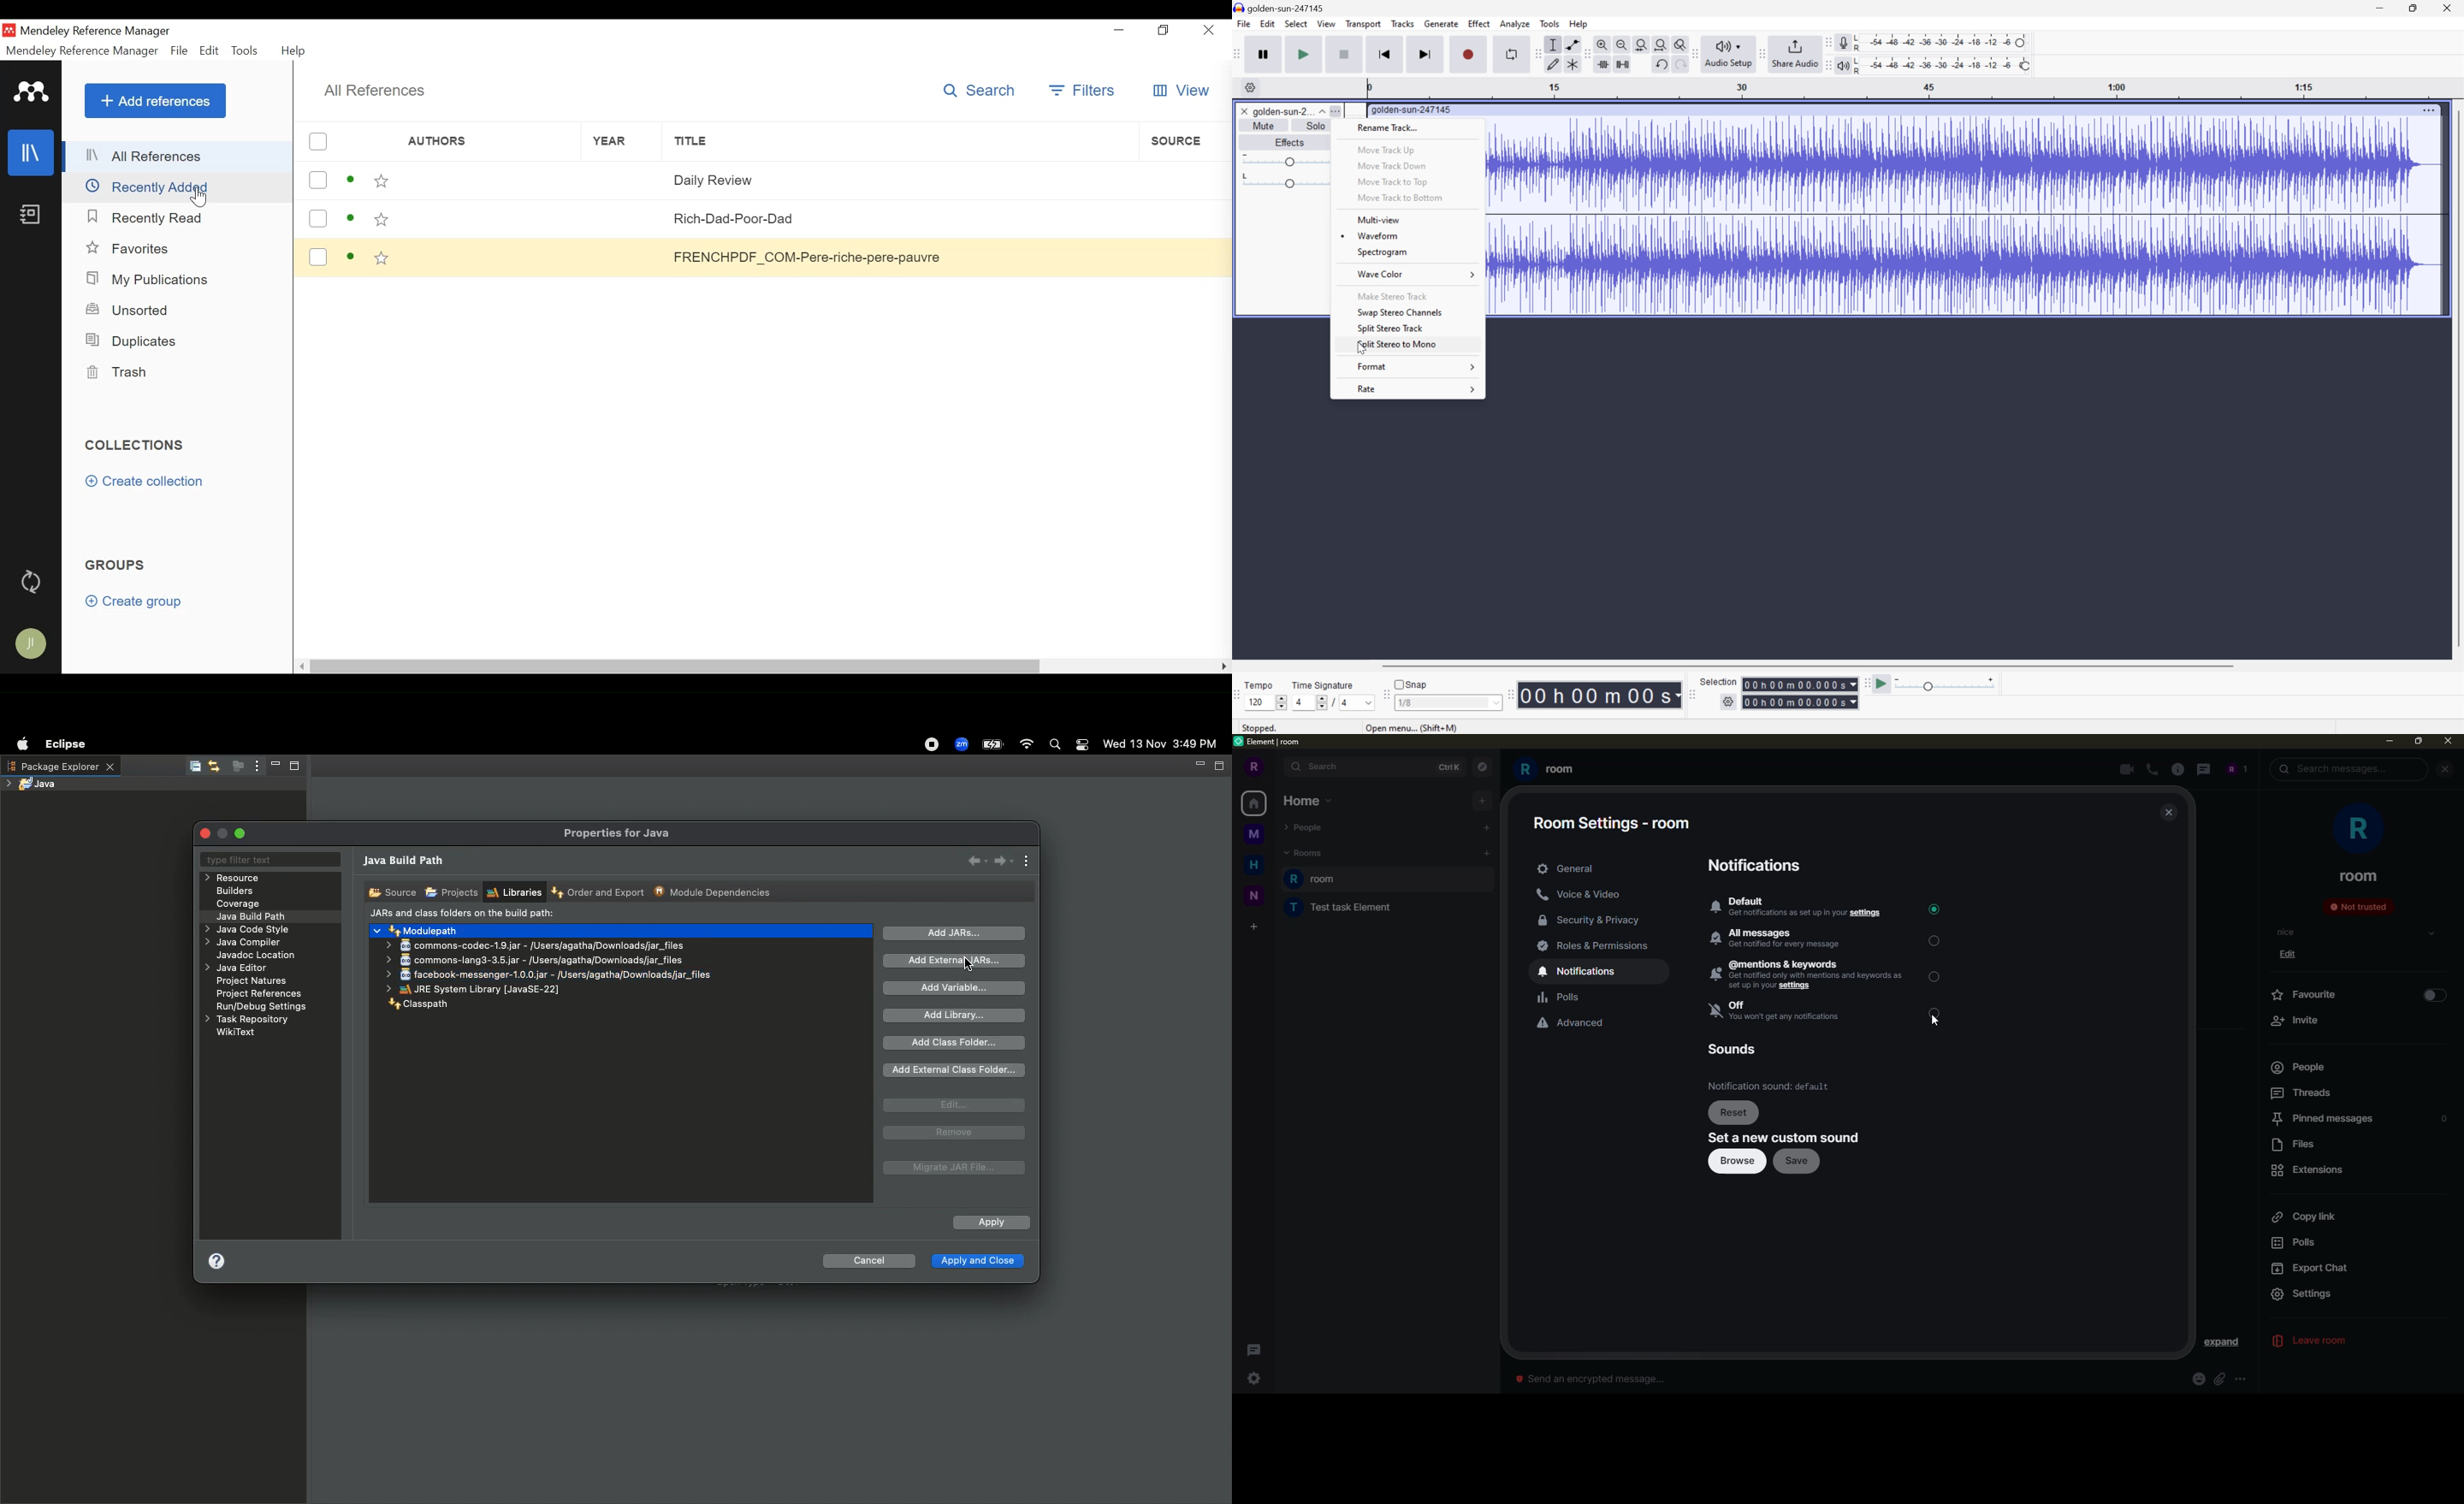 The width and height of the screenshot is (2464, 1512). What do you see at coordinates (980, 90) in the screenshot?
I see `Search ` at bounding box center [980, 90].